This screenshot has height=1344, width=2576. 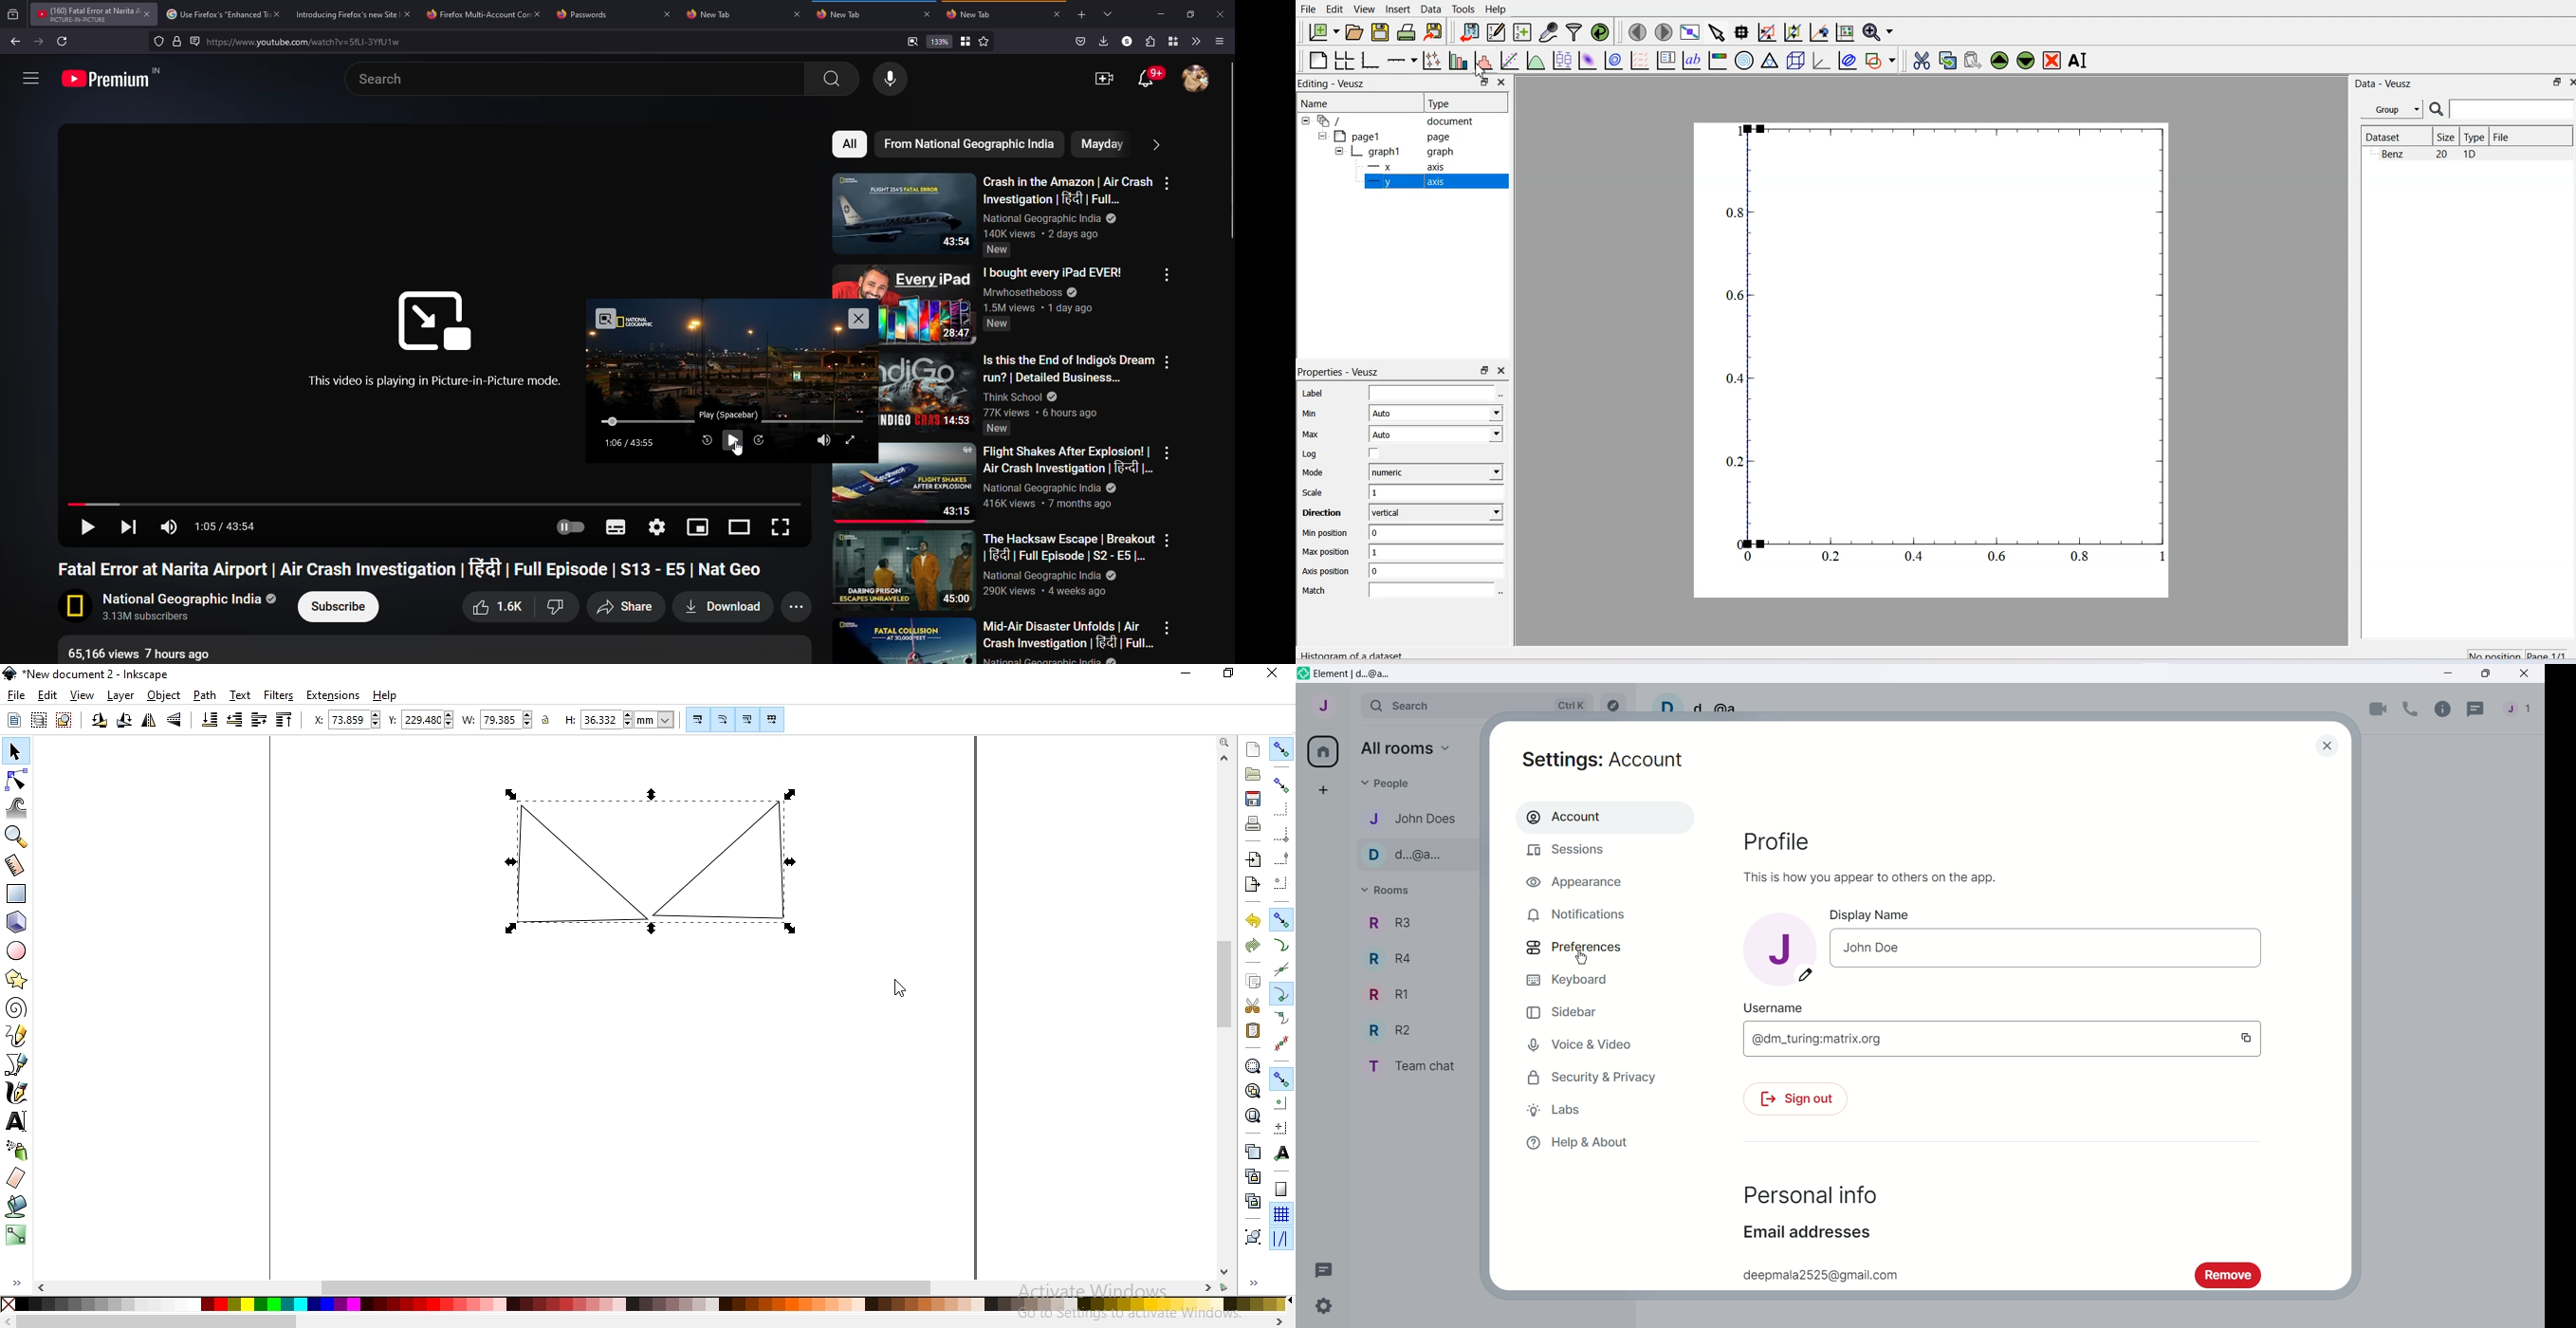 What do you see at coordinates (1587, 60) in the screenshot?
I see `Plot a 2D dataset as Image` at bounding box center [1587, 60].